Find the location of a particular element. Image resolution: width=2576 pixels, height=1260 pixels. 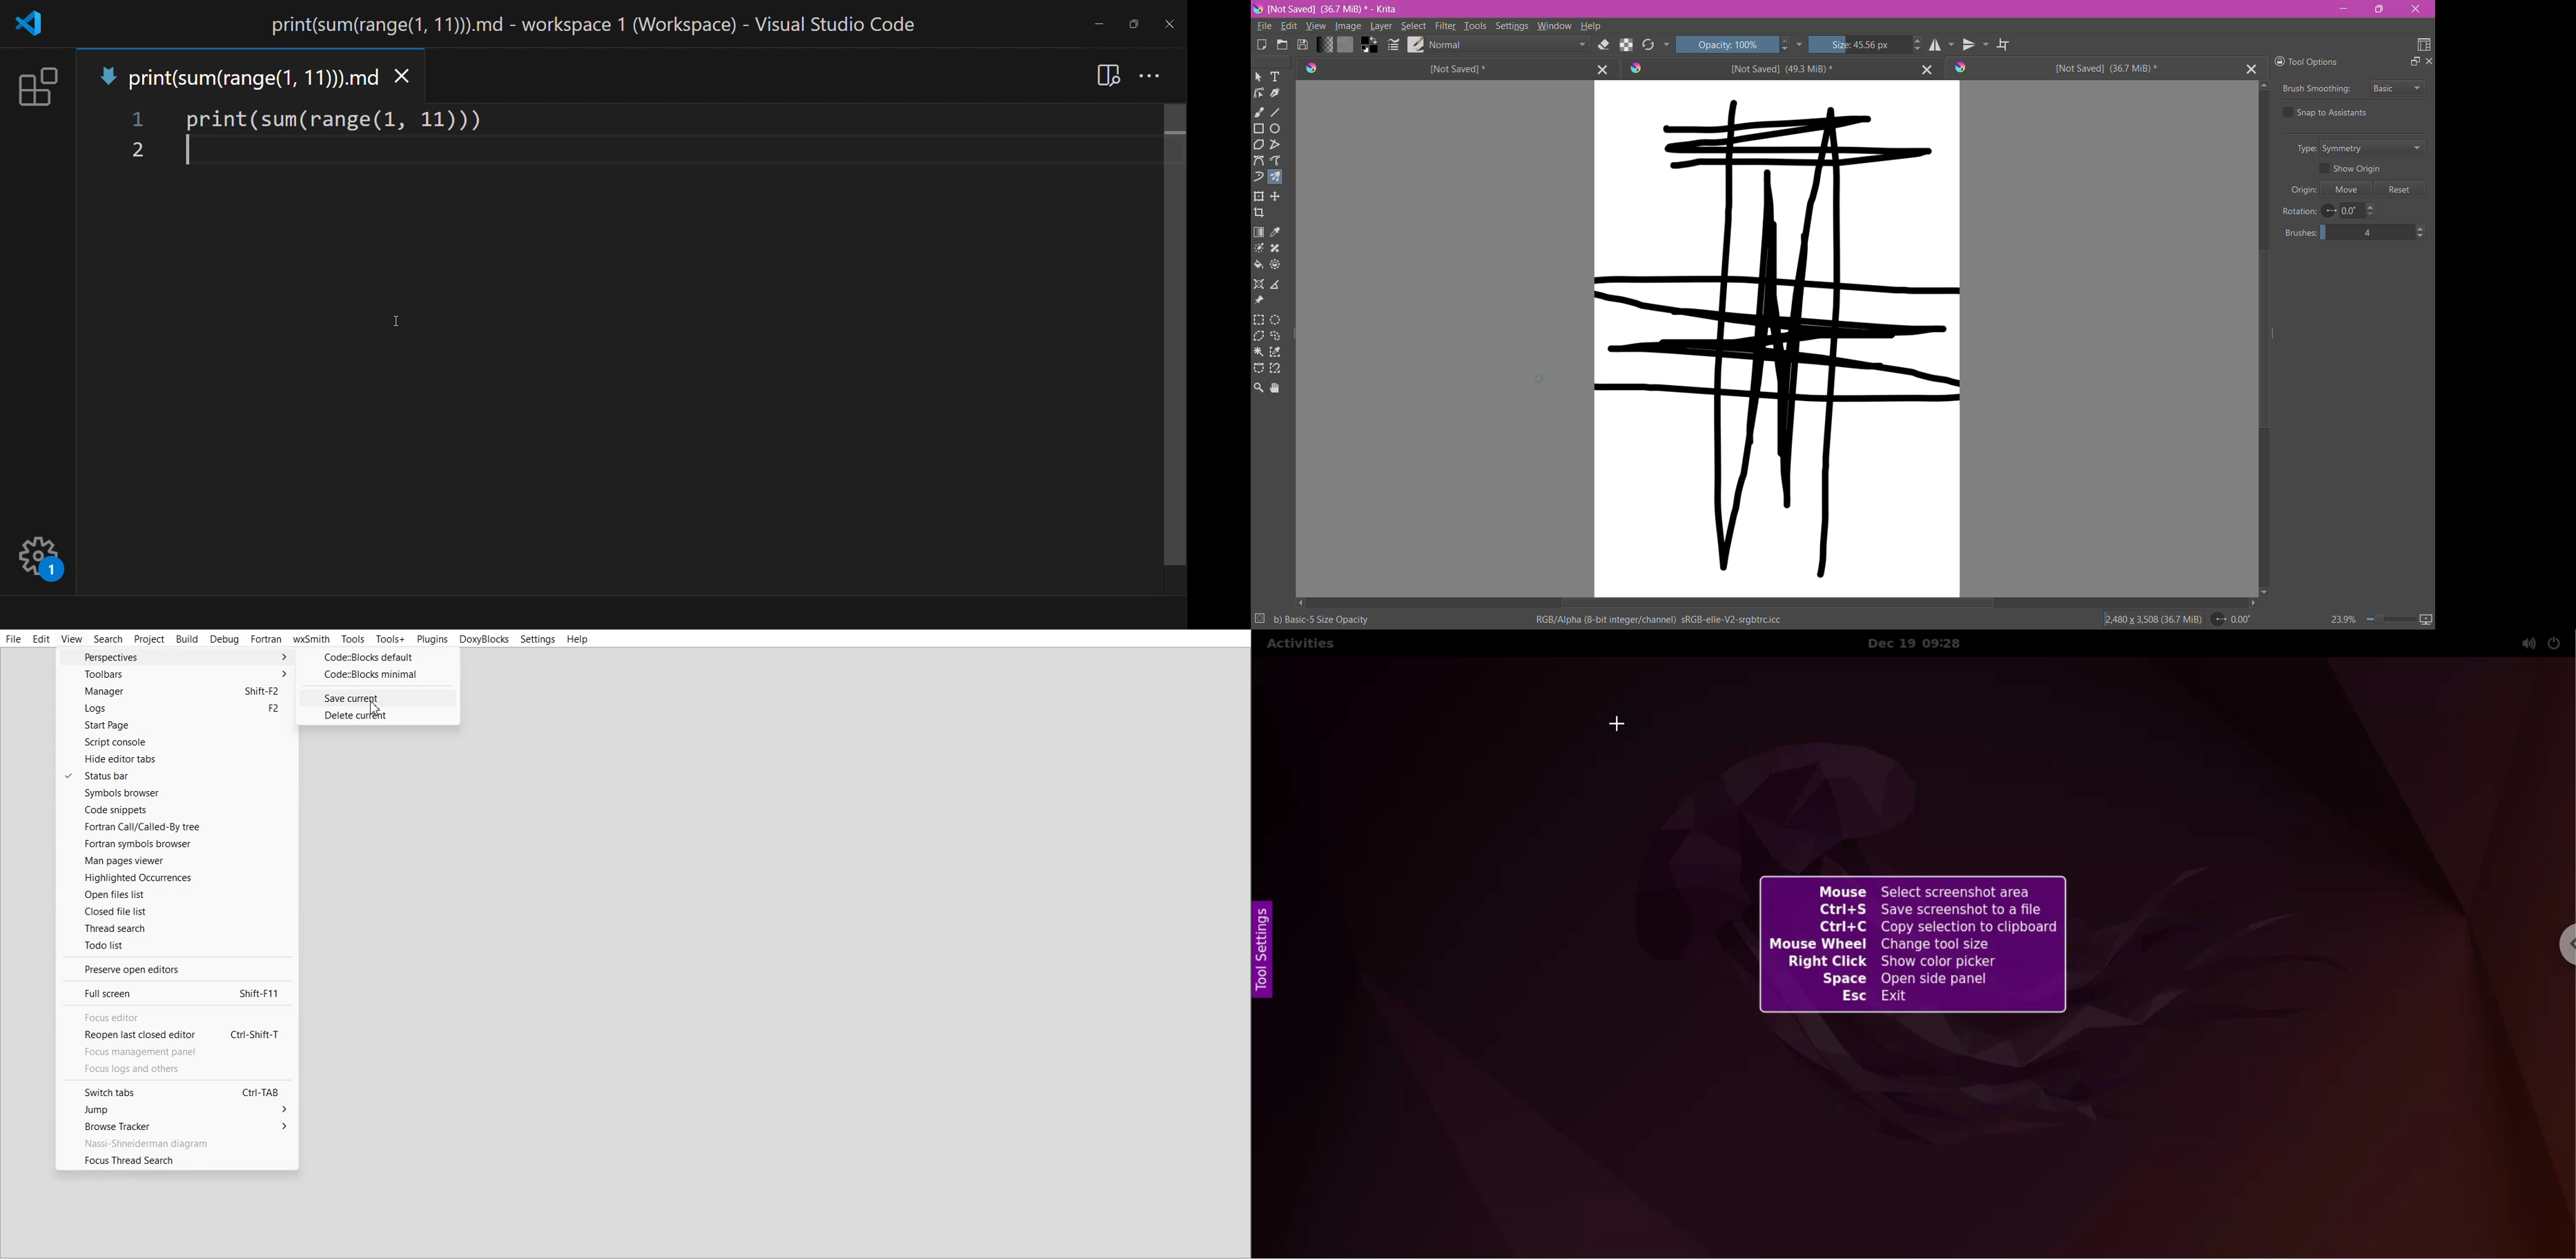

extension is located at coordinates (38, 87).